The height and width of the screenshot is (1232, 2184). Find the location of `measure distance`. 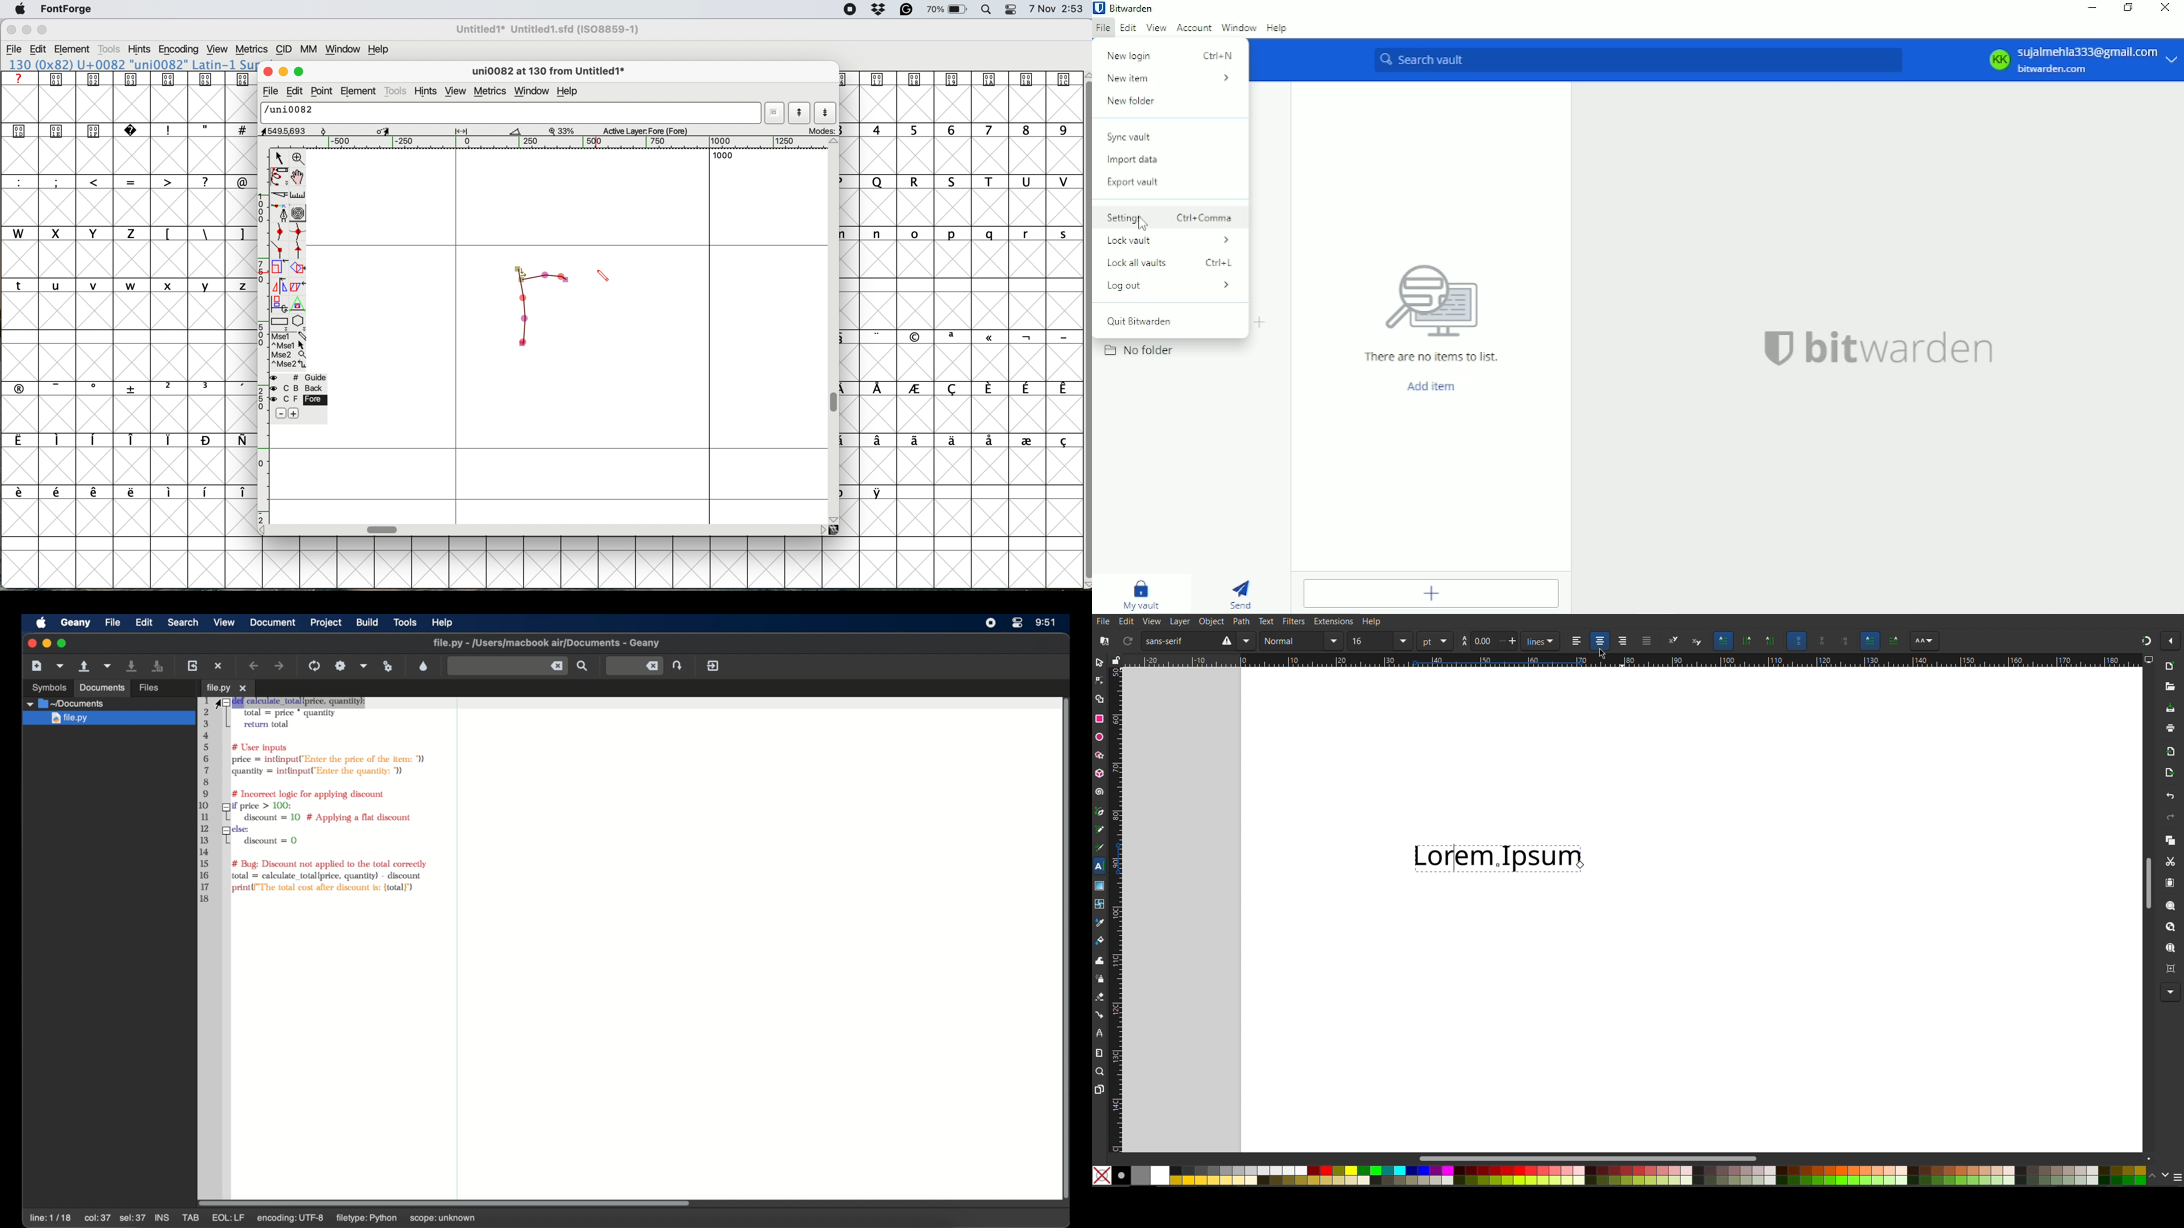

measure distance is located at coordinates (298, 195).